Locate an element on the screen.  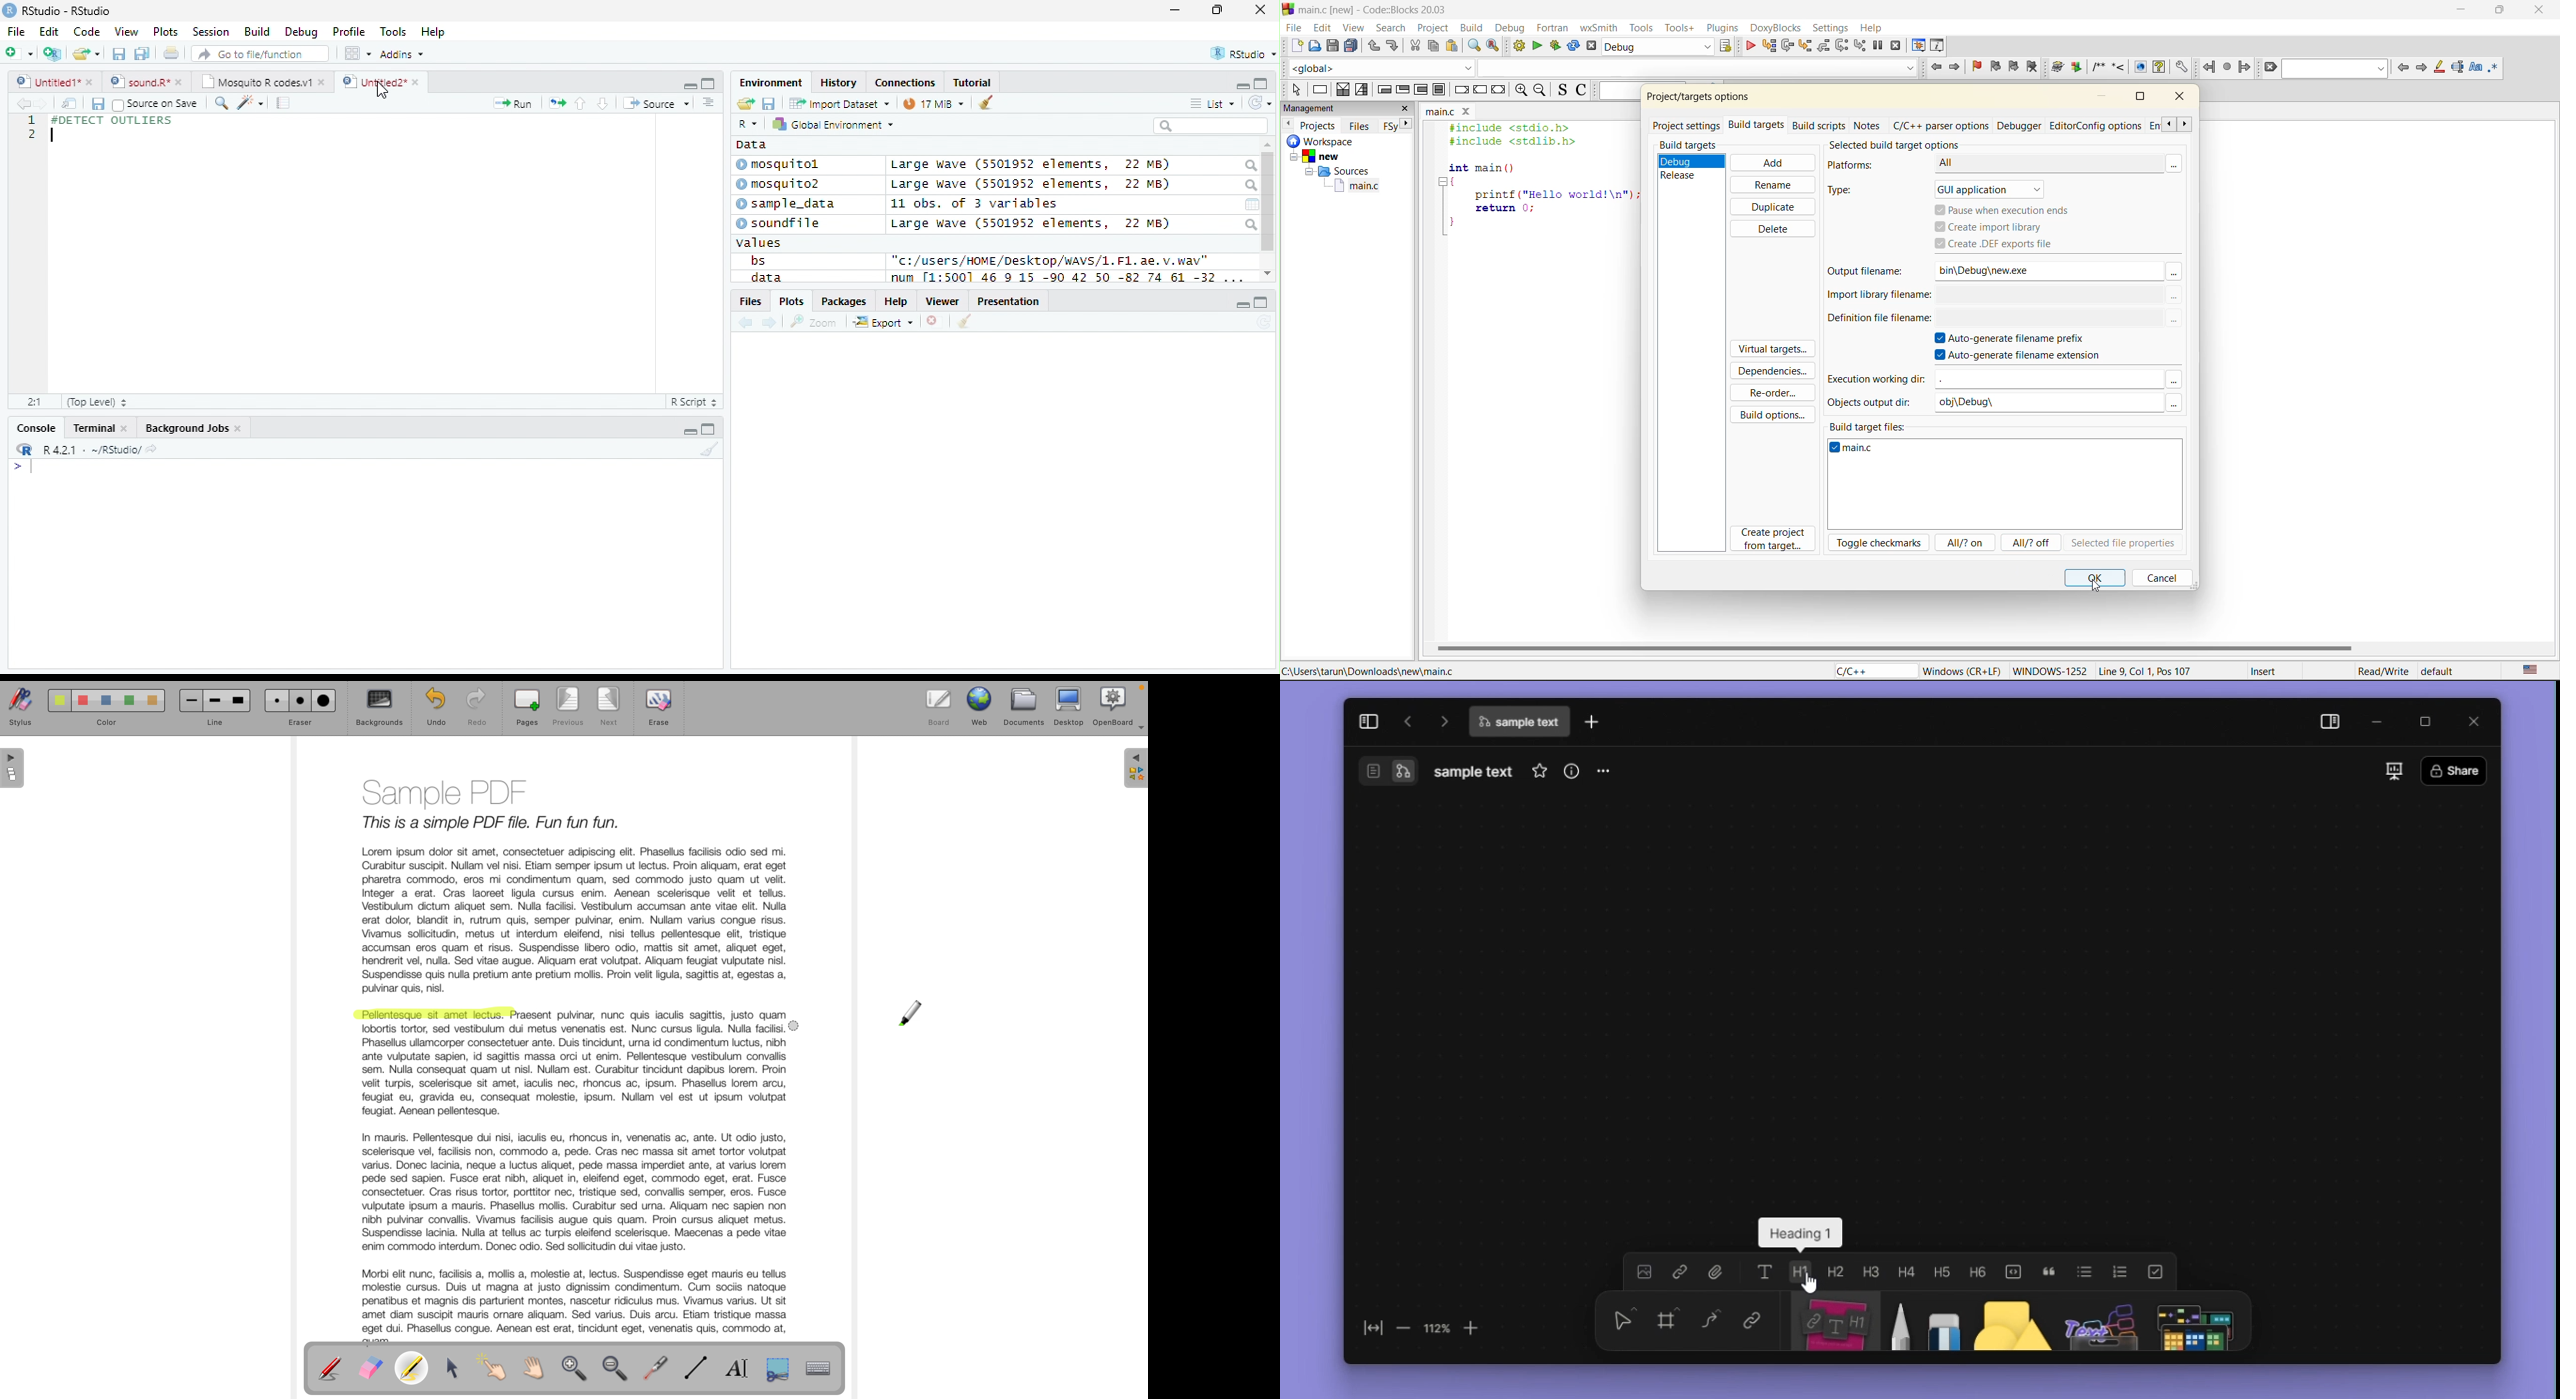
Connections is located at coordinates (906, 82).